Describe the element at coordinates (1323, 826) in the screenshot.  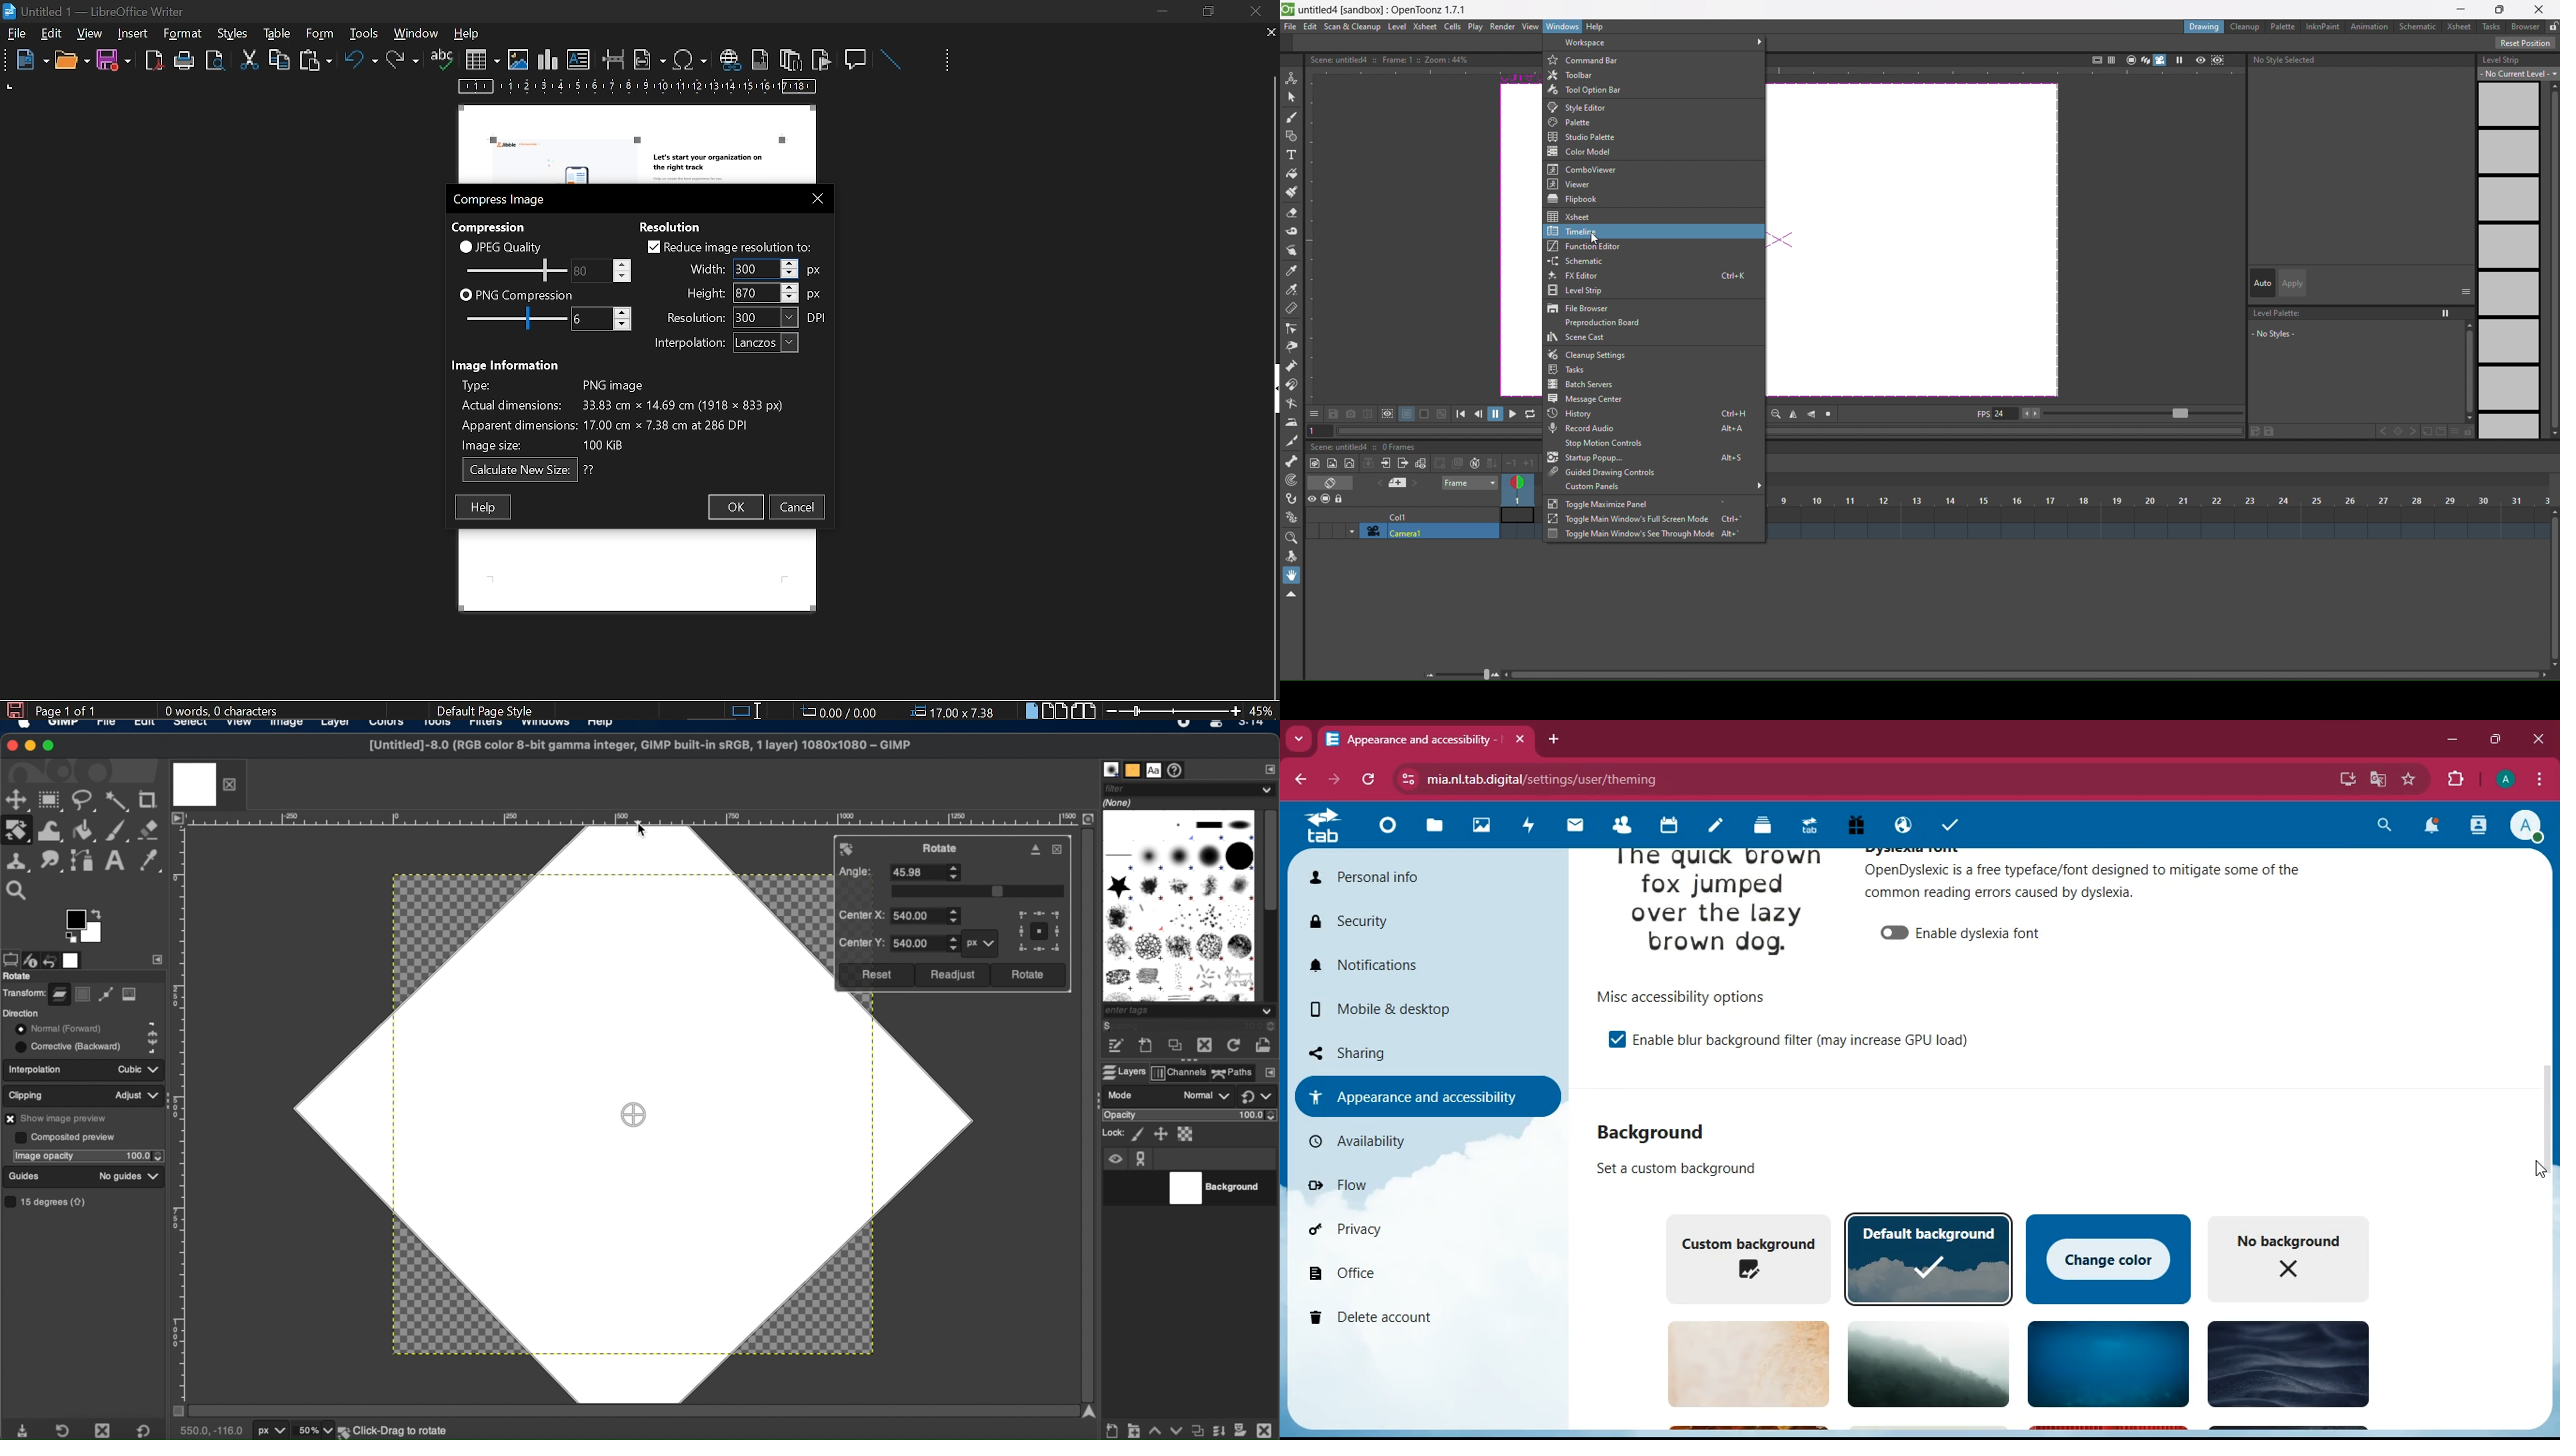
I see `tab` at that location.